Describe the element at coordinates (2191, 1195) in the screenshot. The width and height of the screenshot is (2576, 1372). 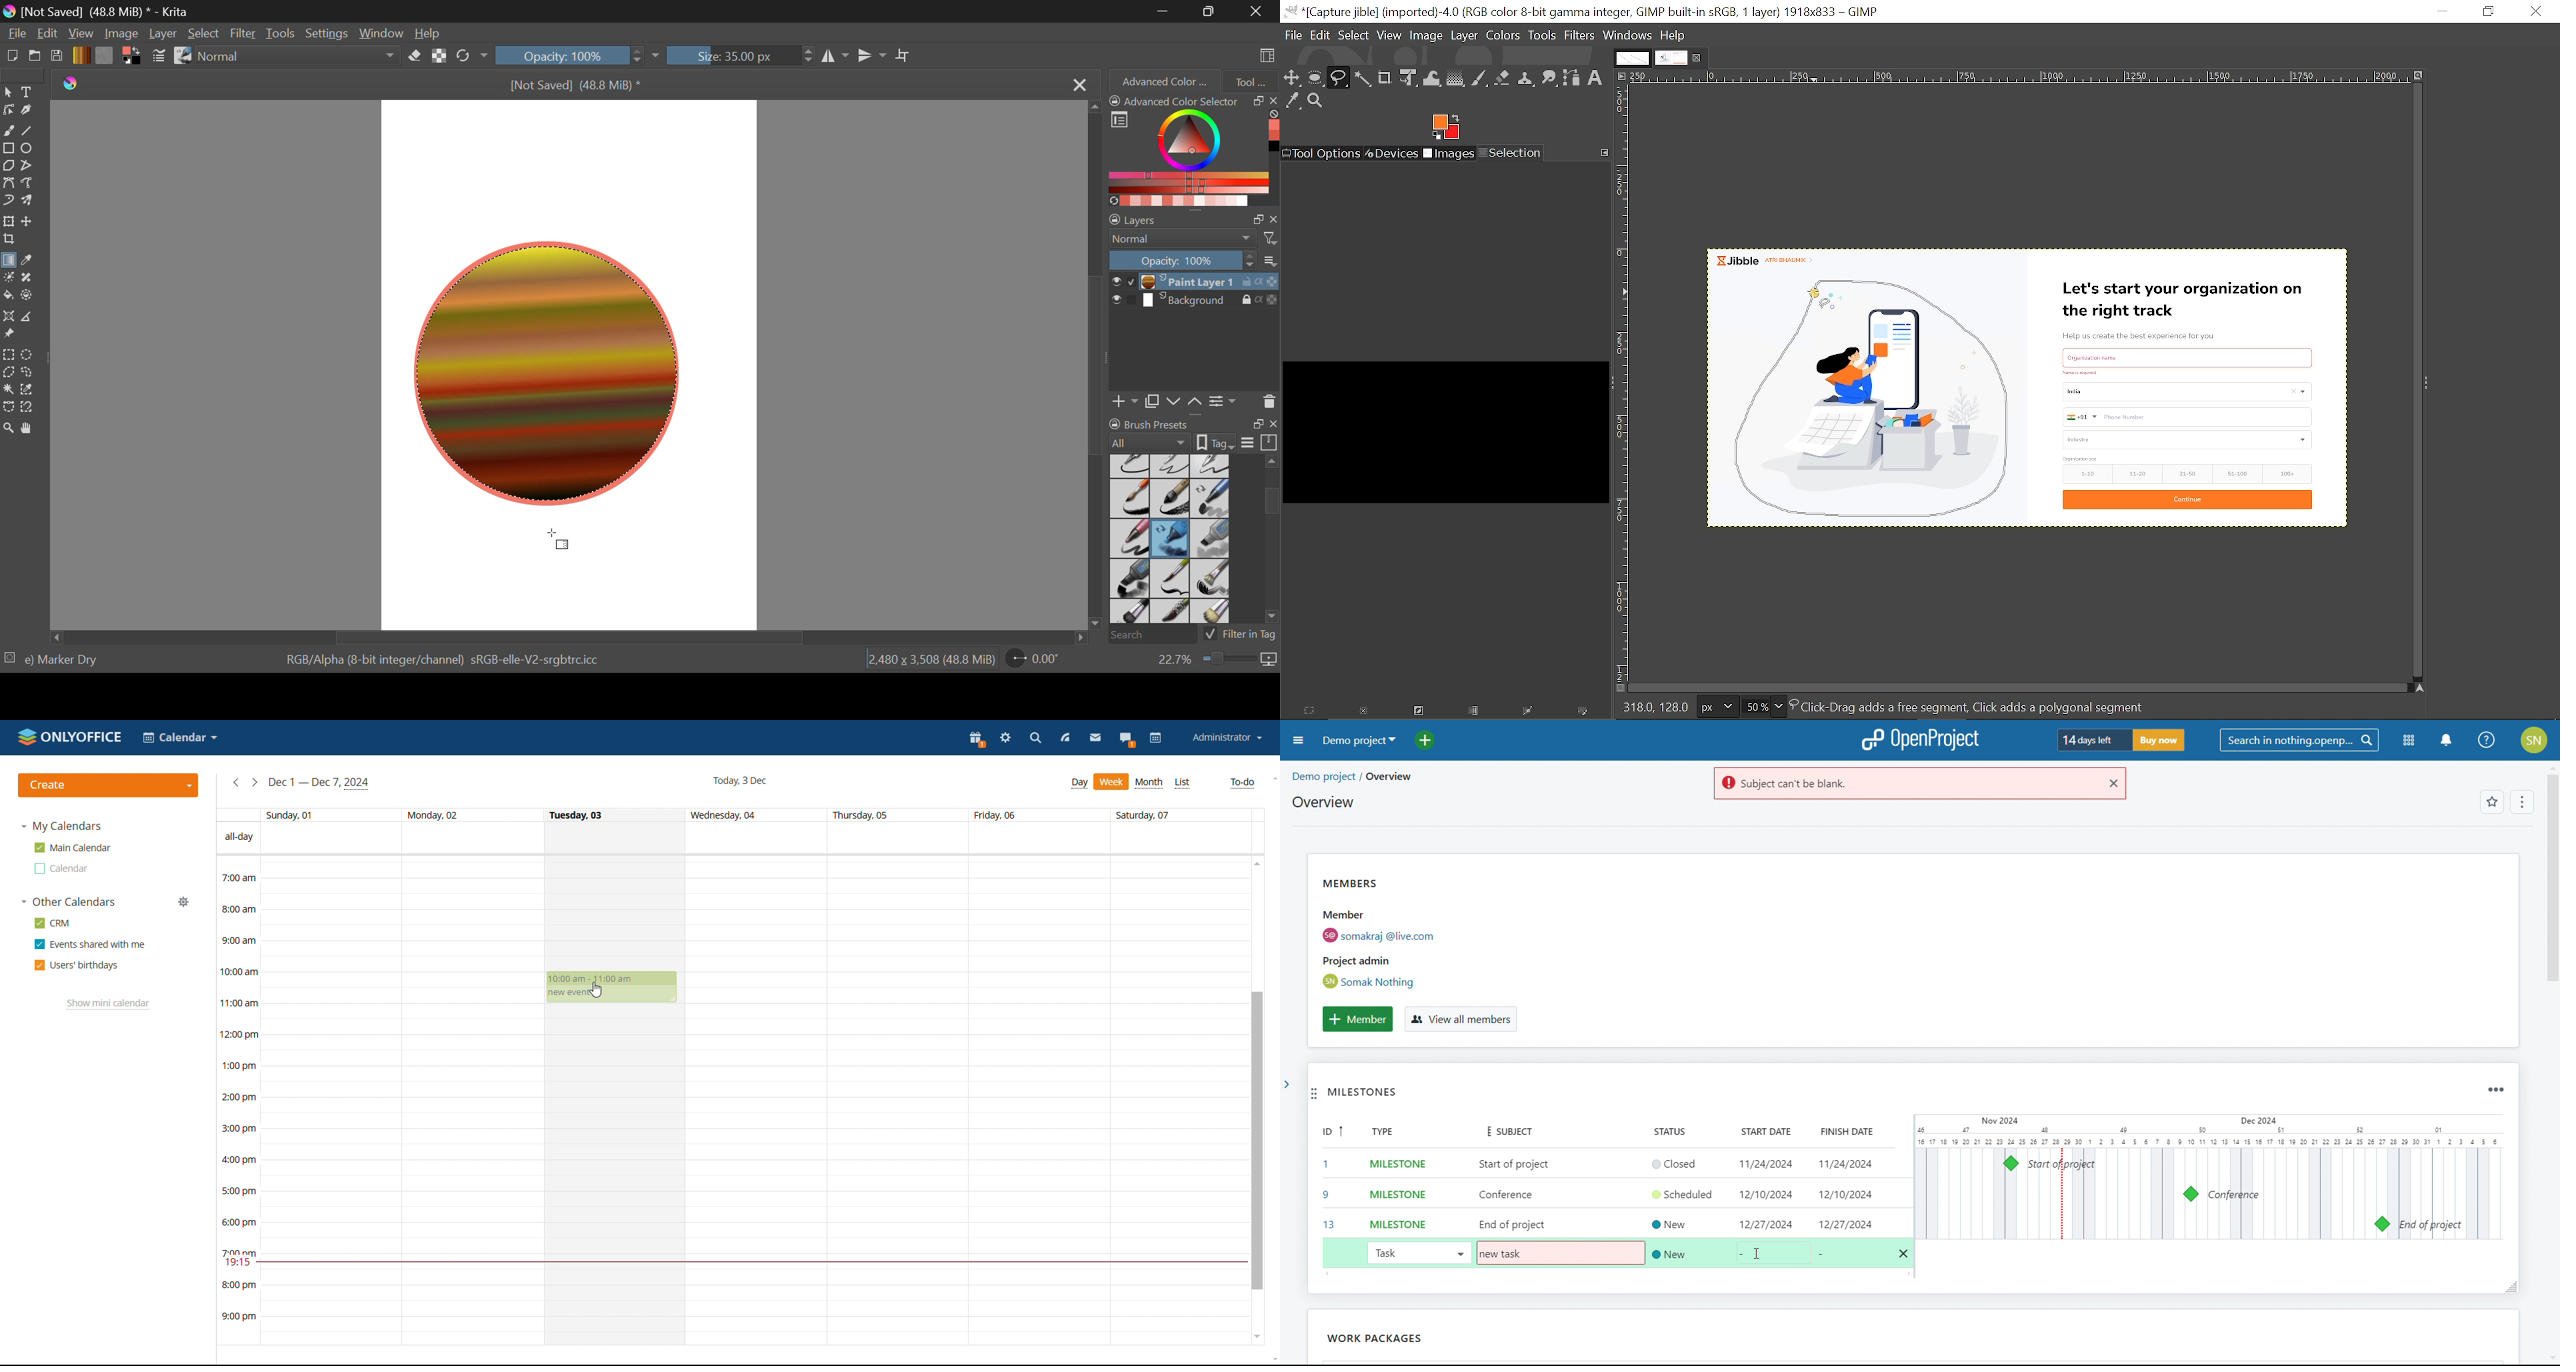
I see `milestone 9` at that location.